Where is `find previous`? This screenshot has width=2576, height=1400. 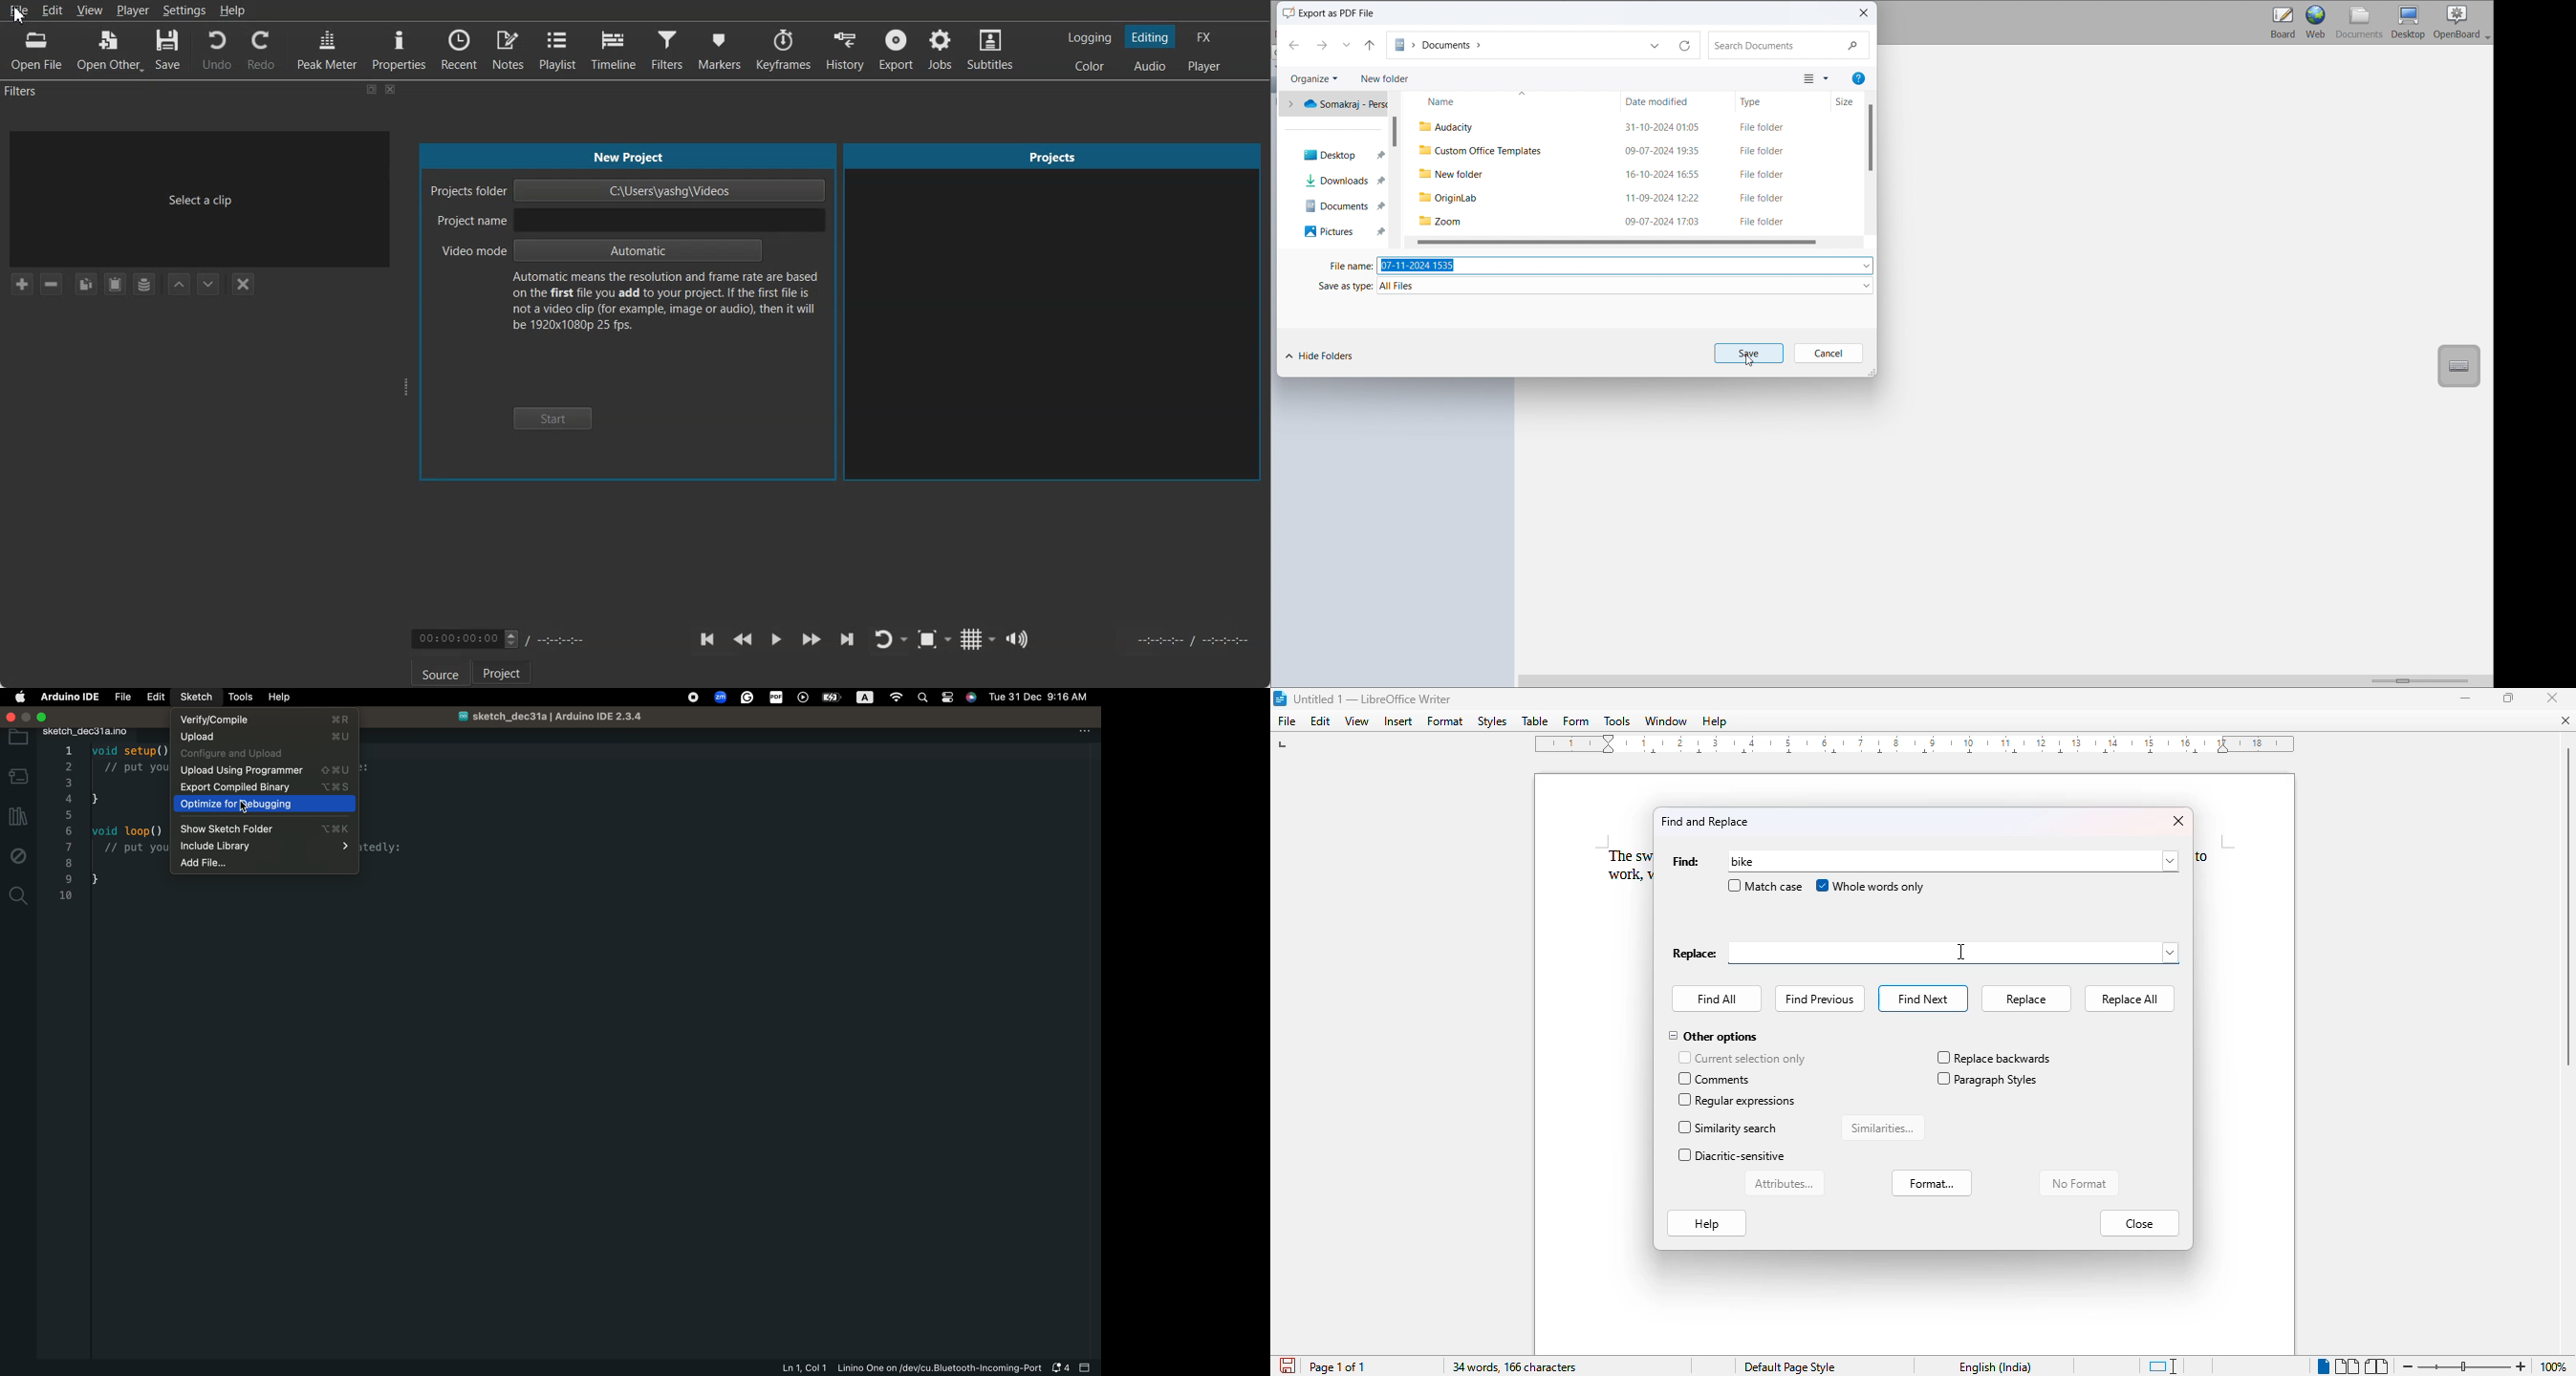
find previous is located at coordinates (1820, 1000).